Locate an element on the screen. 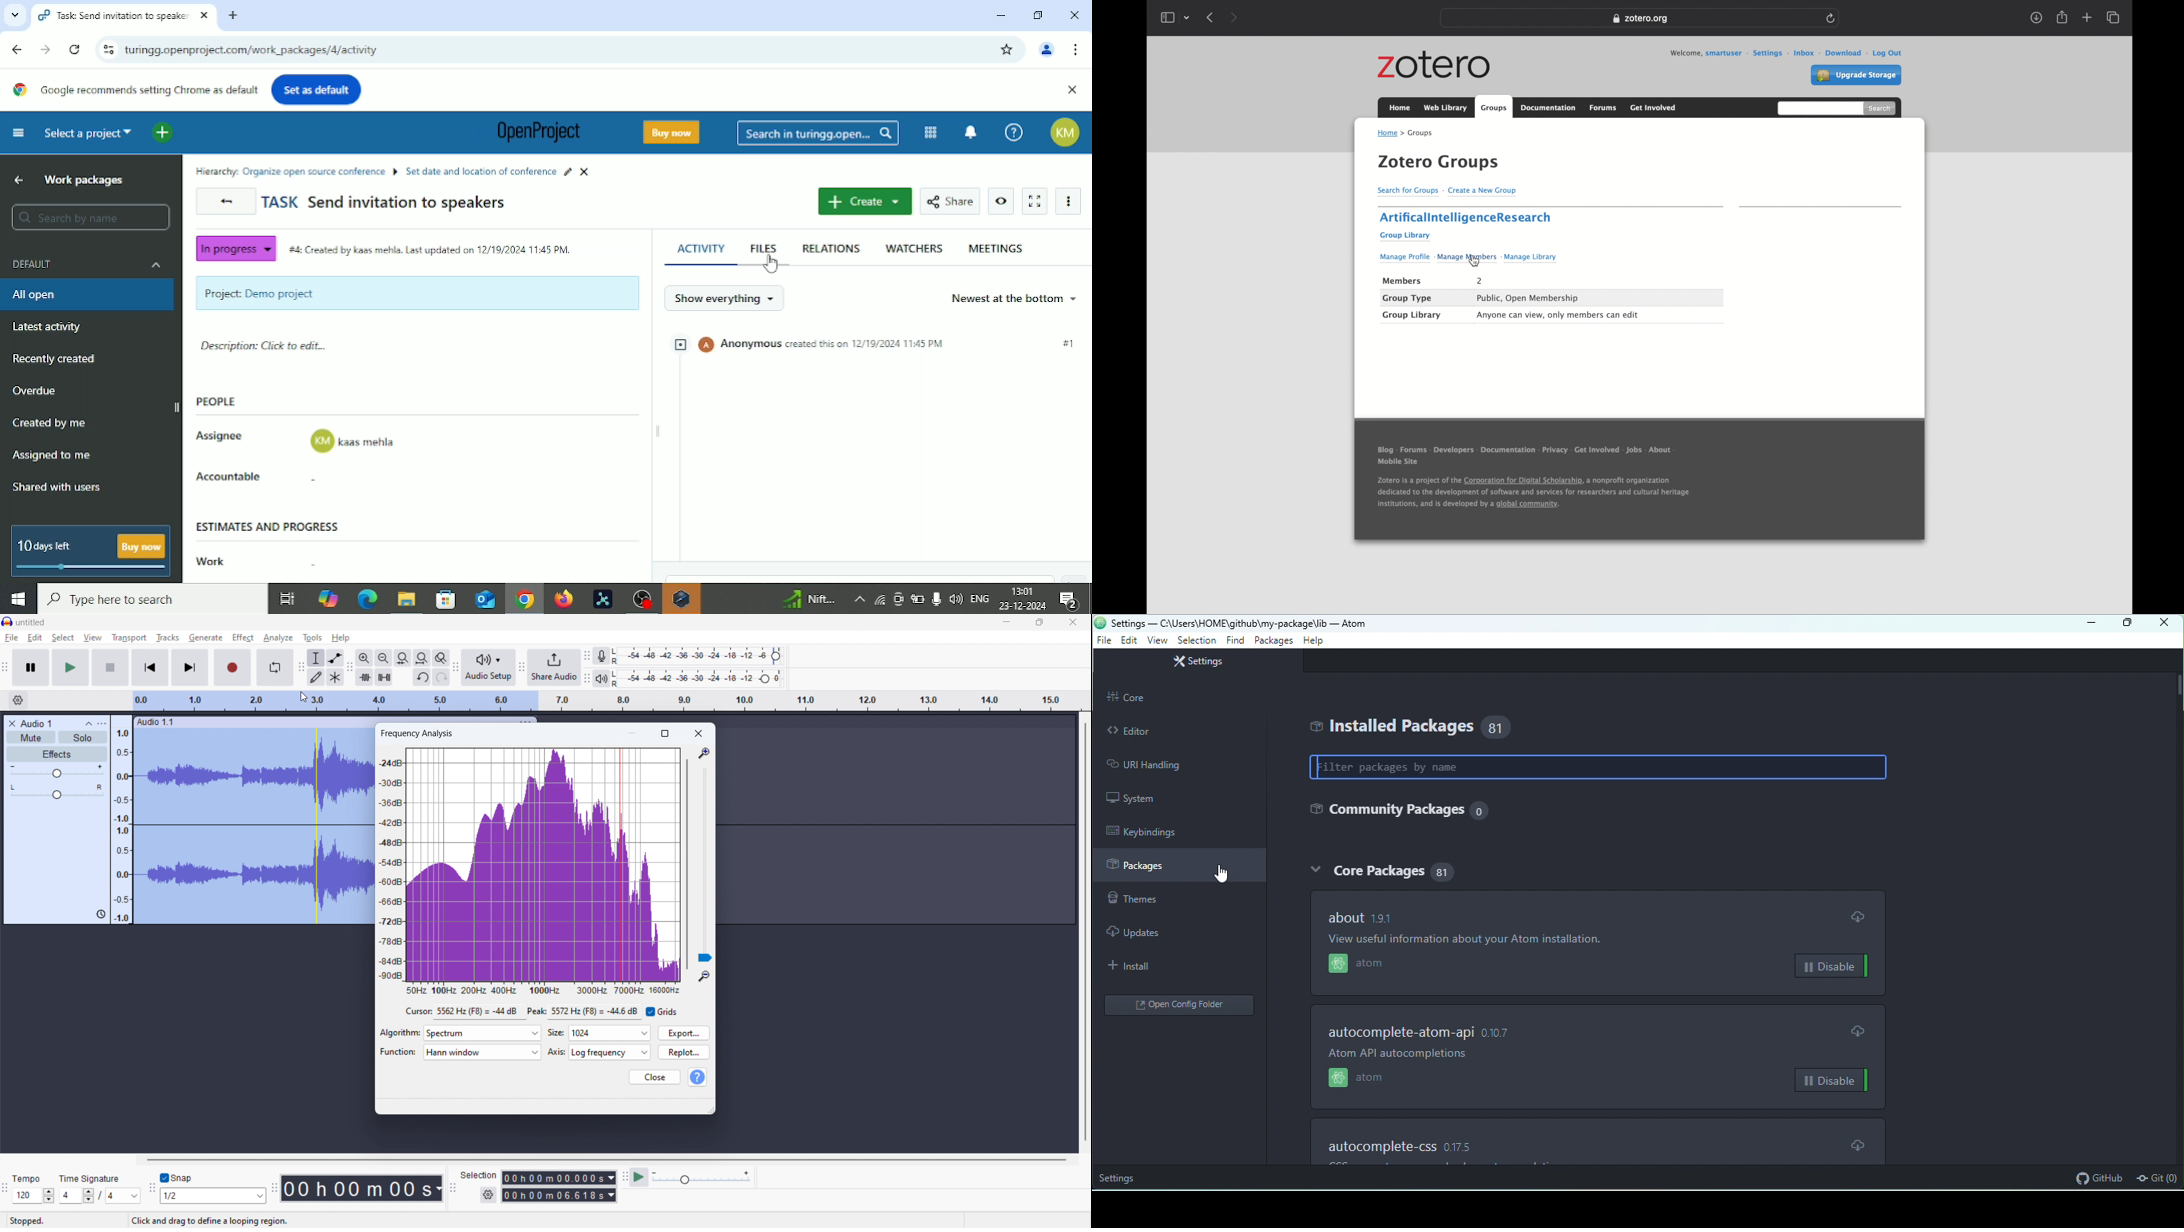  set axis is located at coordinates (611, 1052).